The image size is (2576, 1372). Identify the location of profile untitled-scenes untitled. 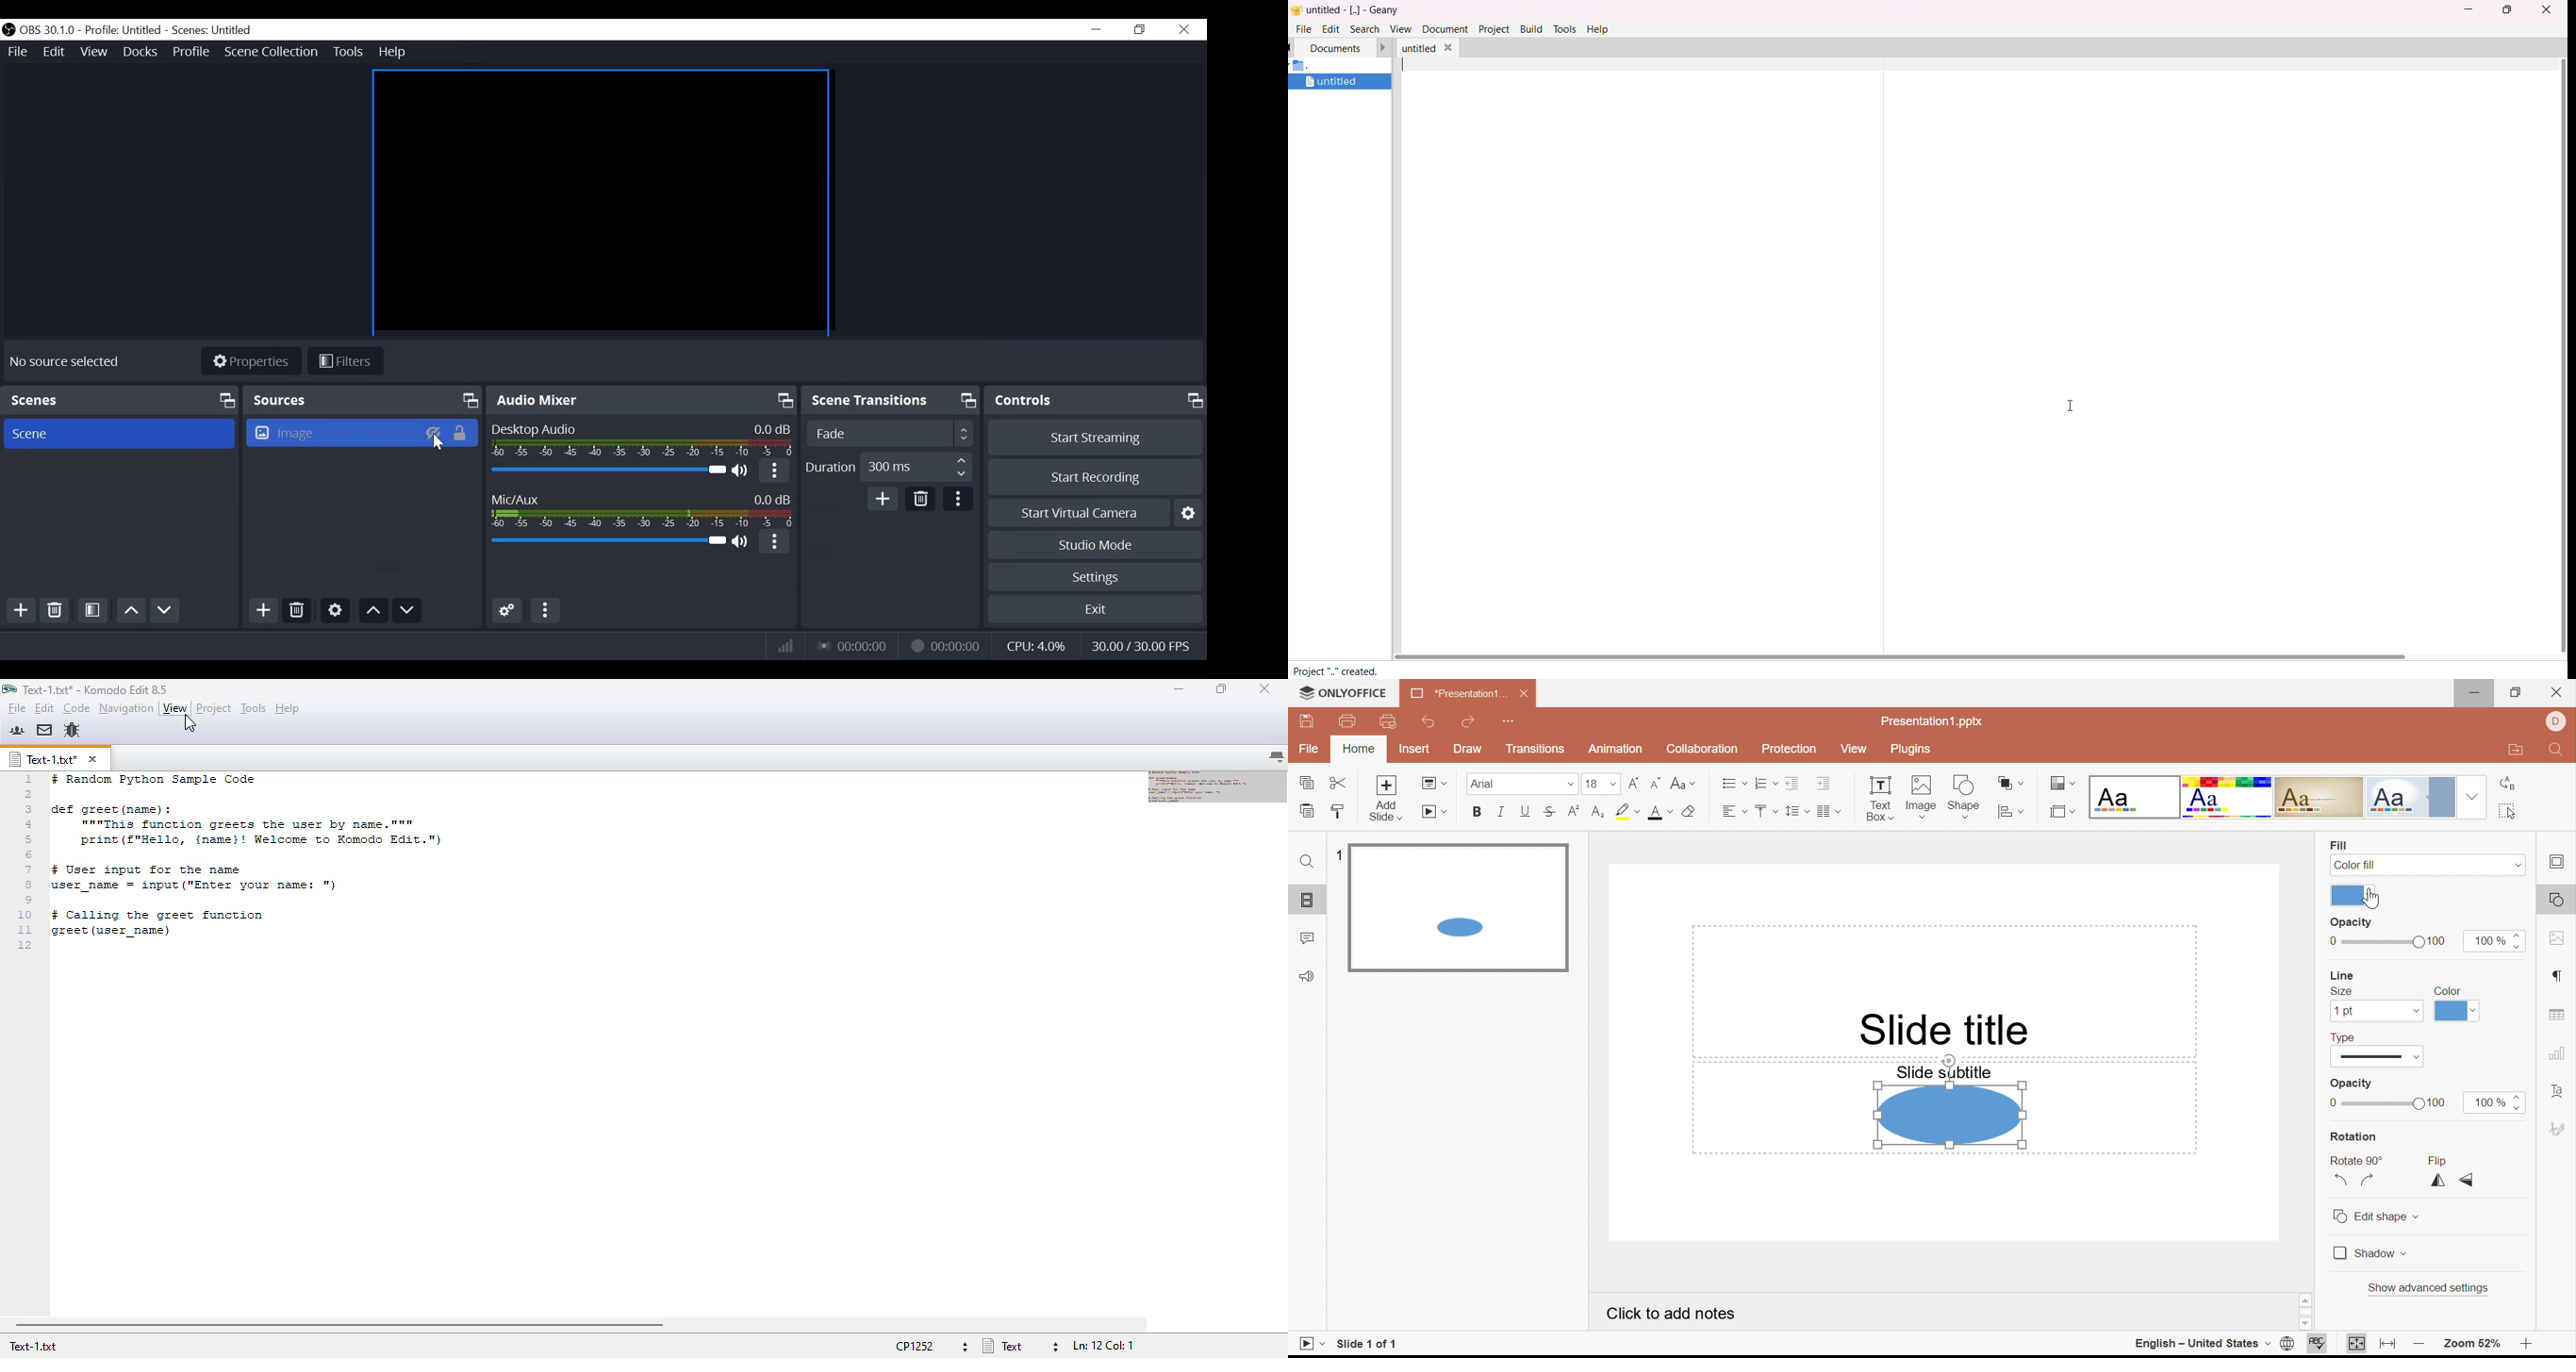
(173, 30).